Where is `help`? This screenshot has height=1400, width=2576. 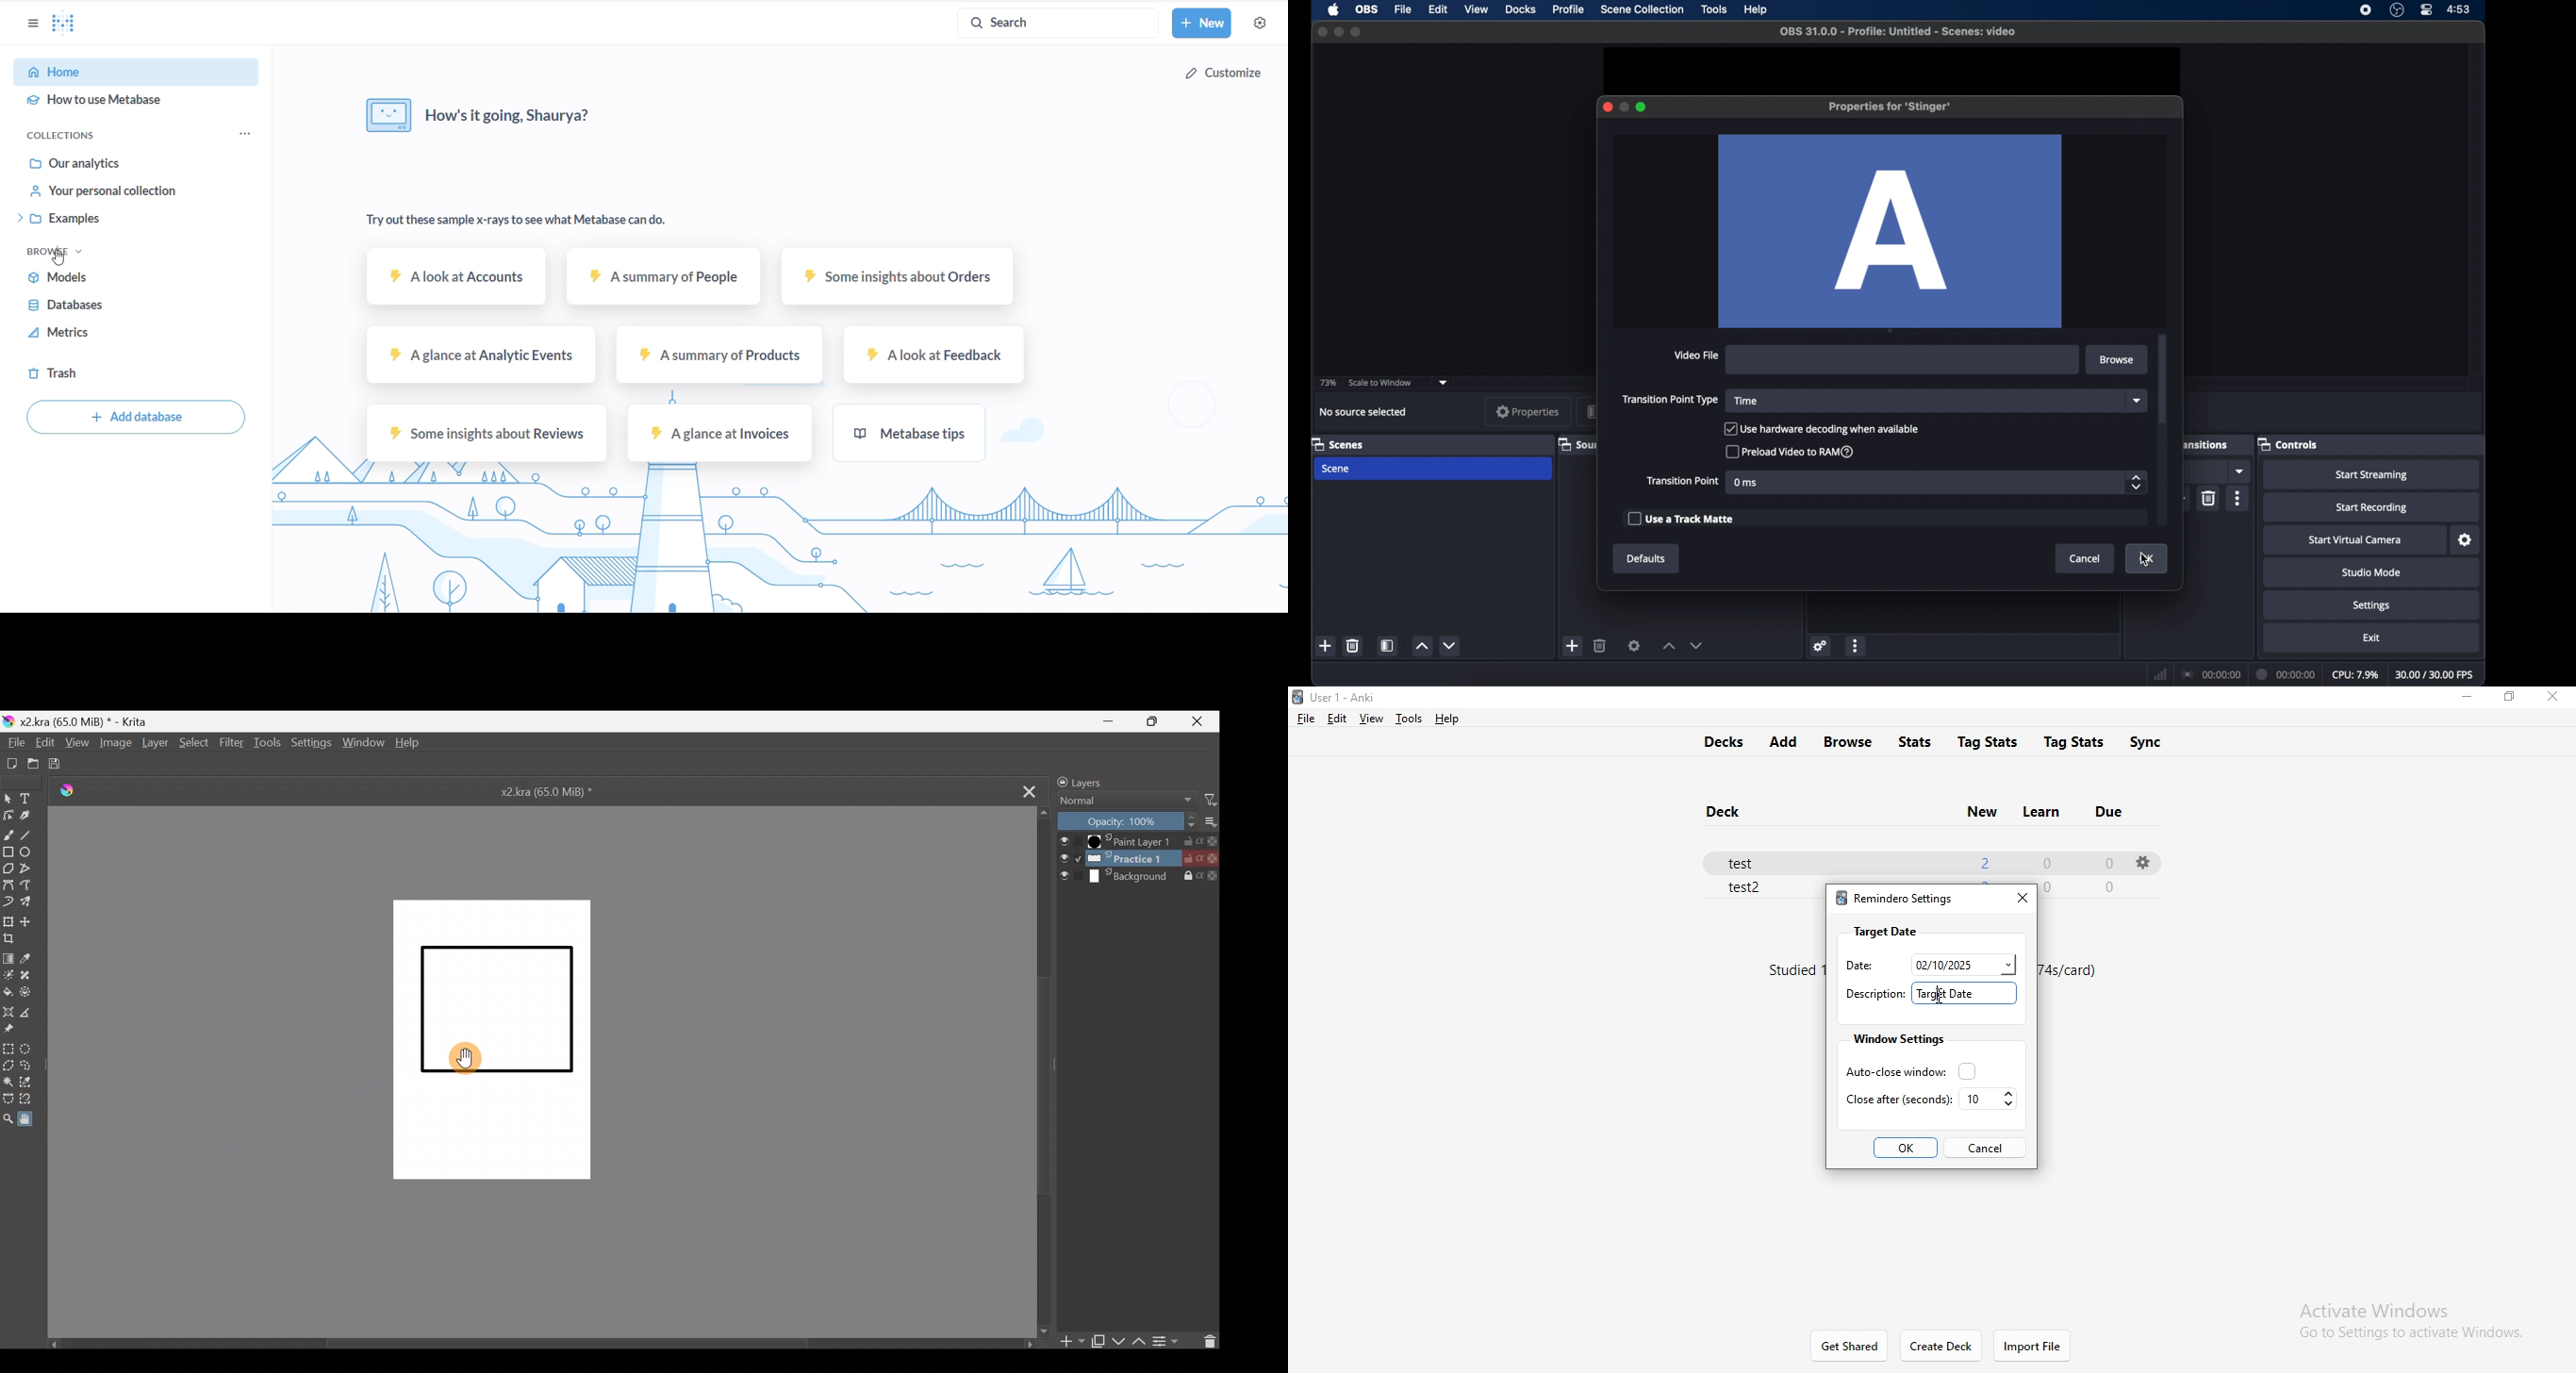
help is located at coordinates (1757, 10).